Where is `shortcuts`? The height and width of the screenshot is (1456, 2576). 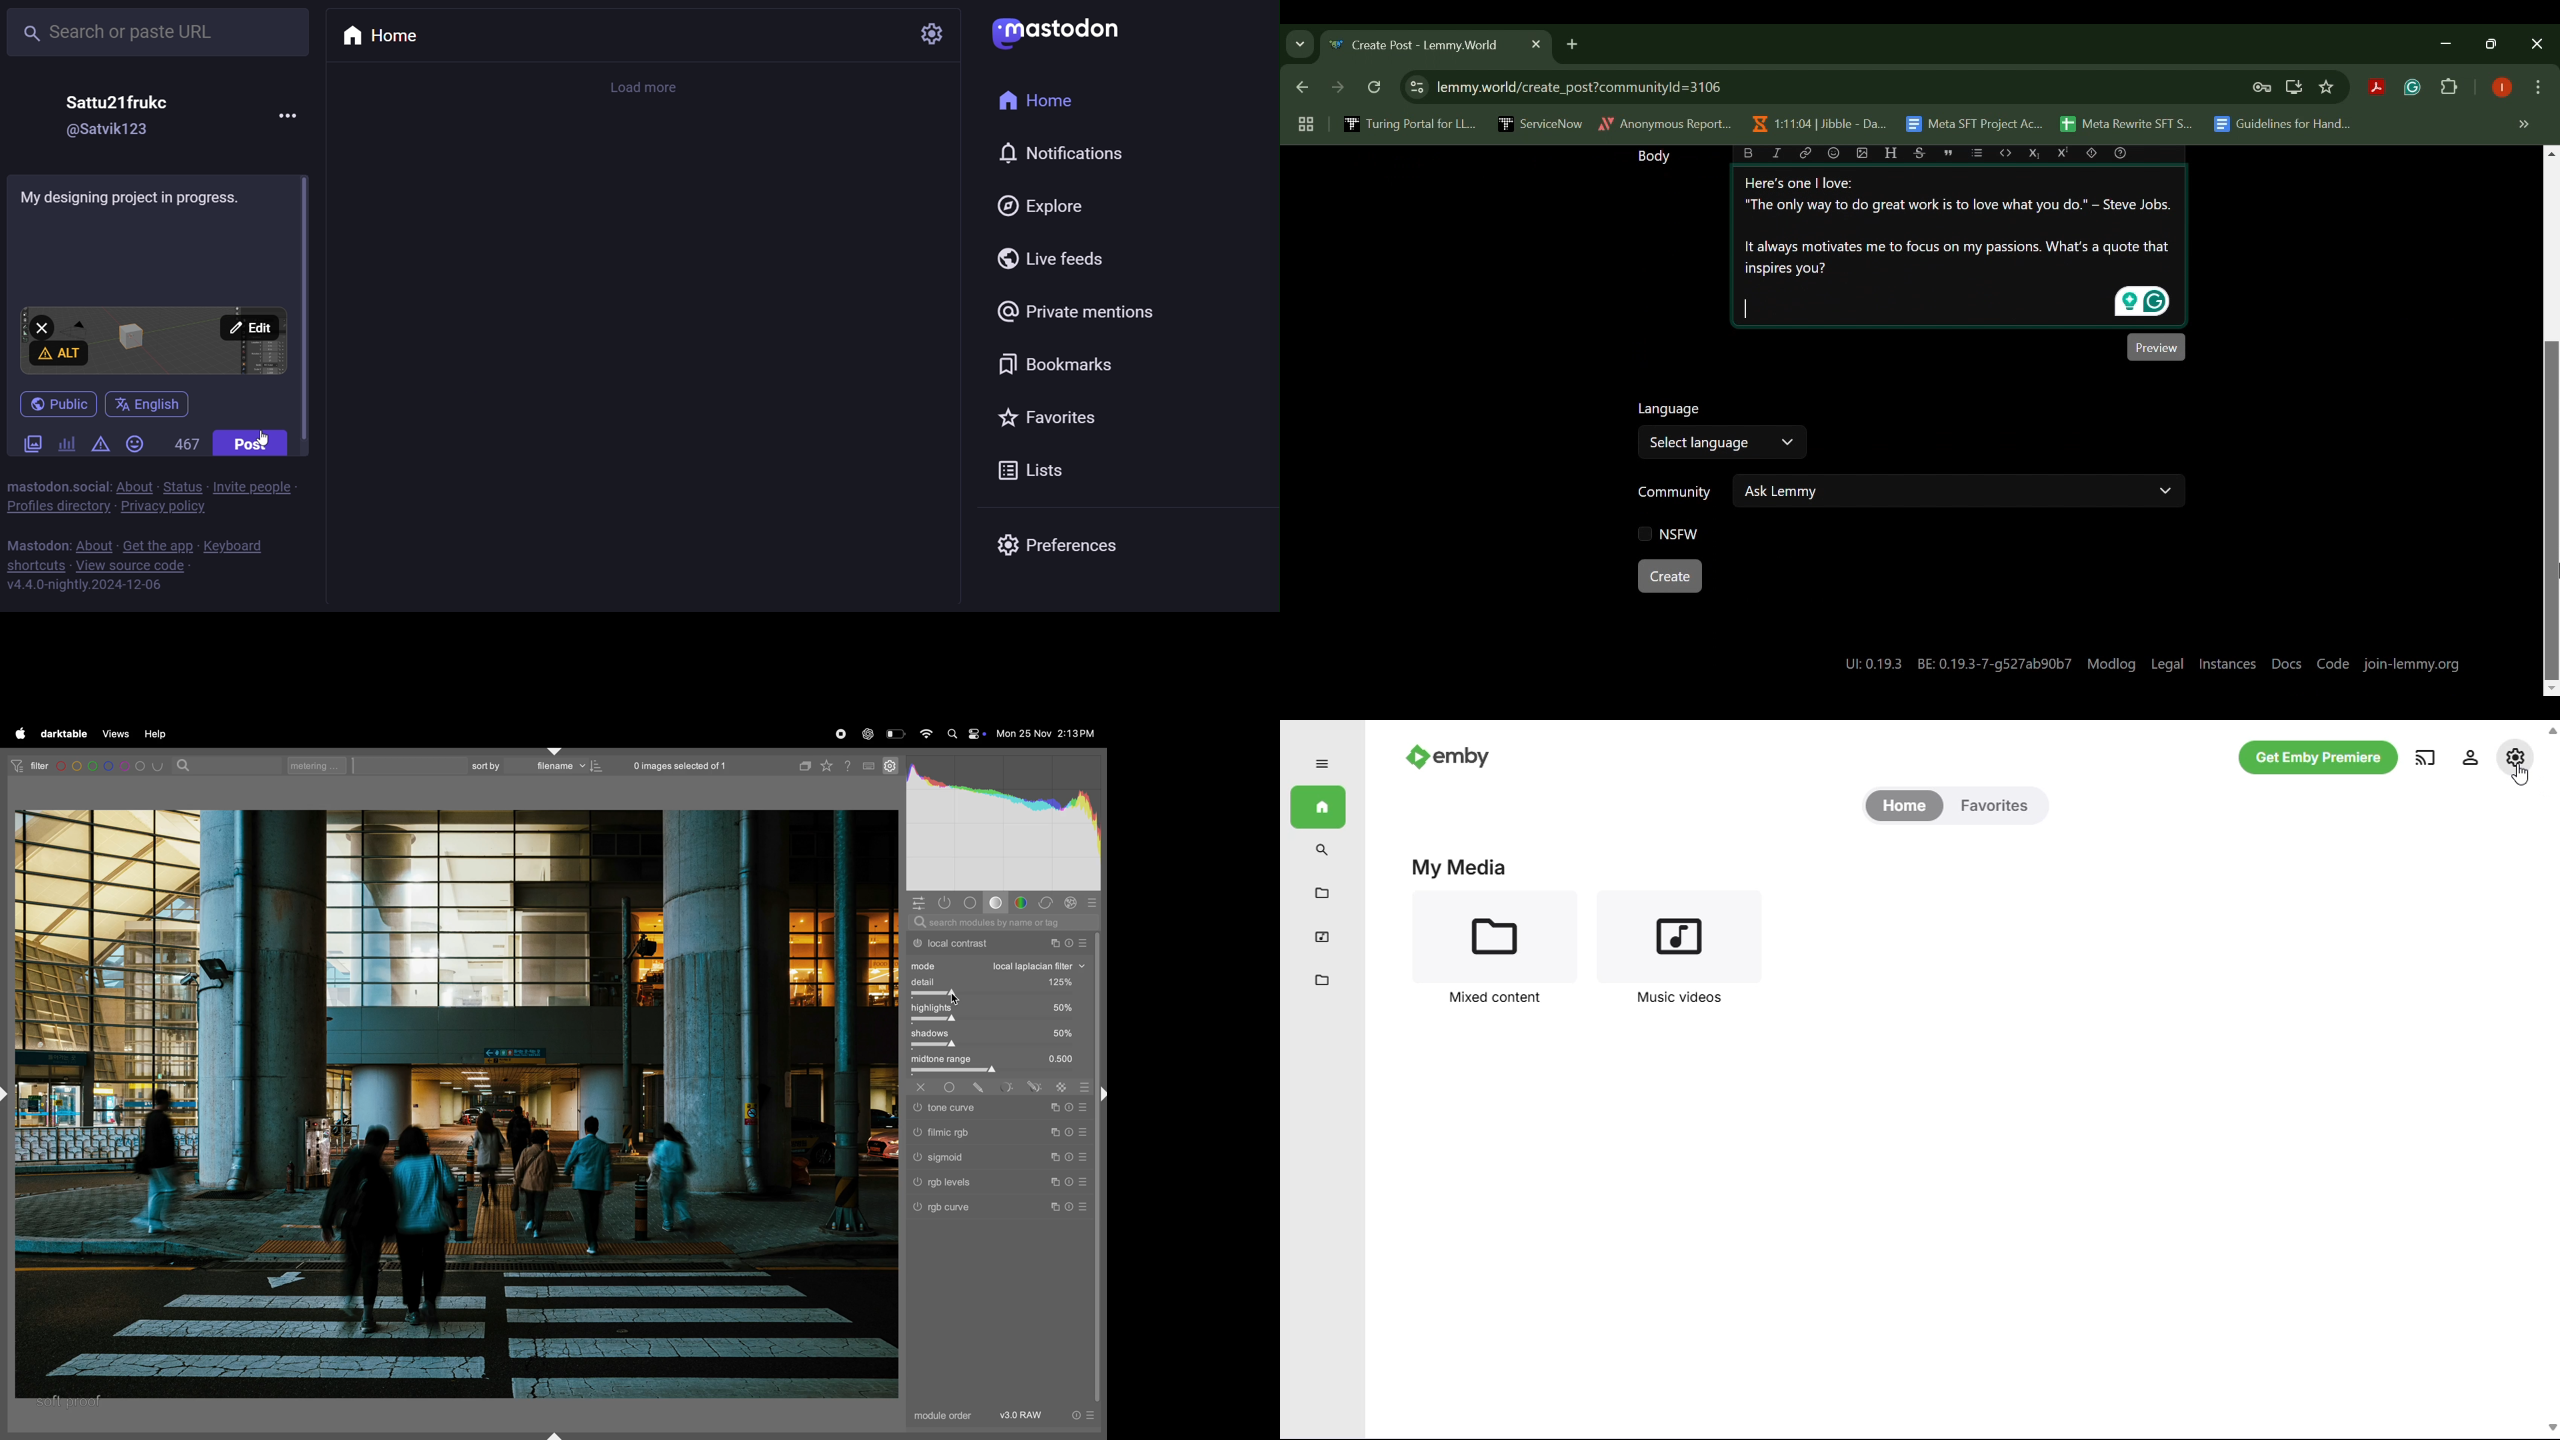 shortcuts is located at coordinates (33, 566).